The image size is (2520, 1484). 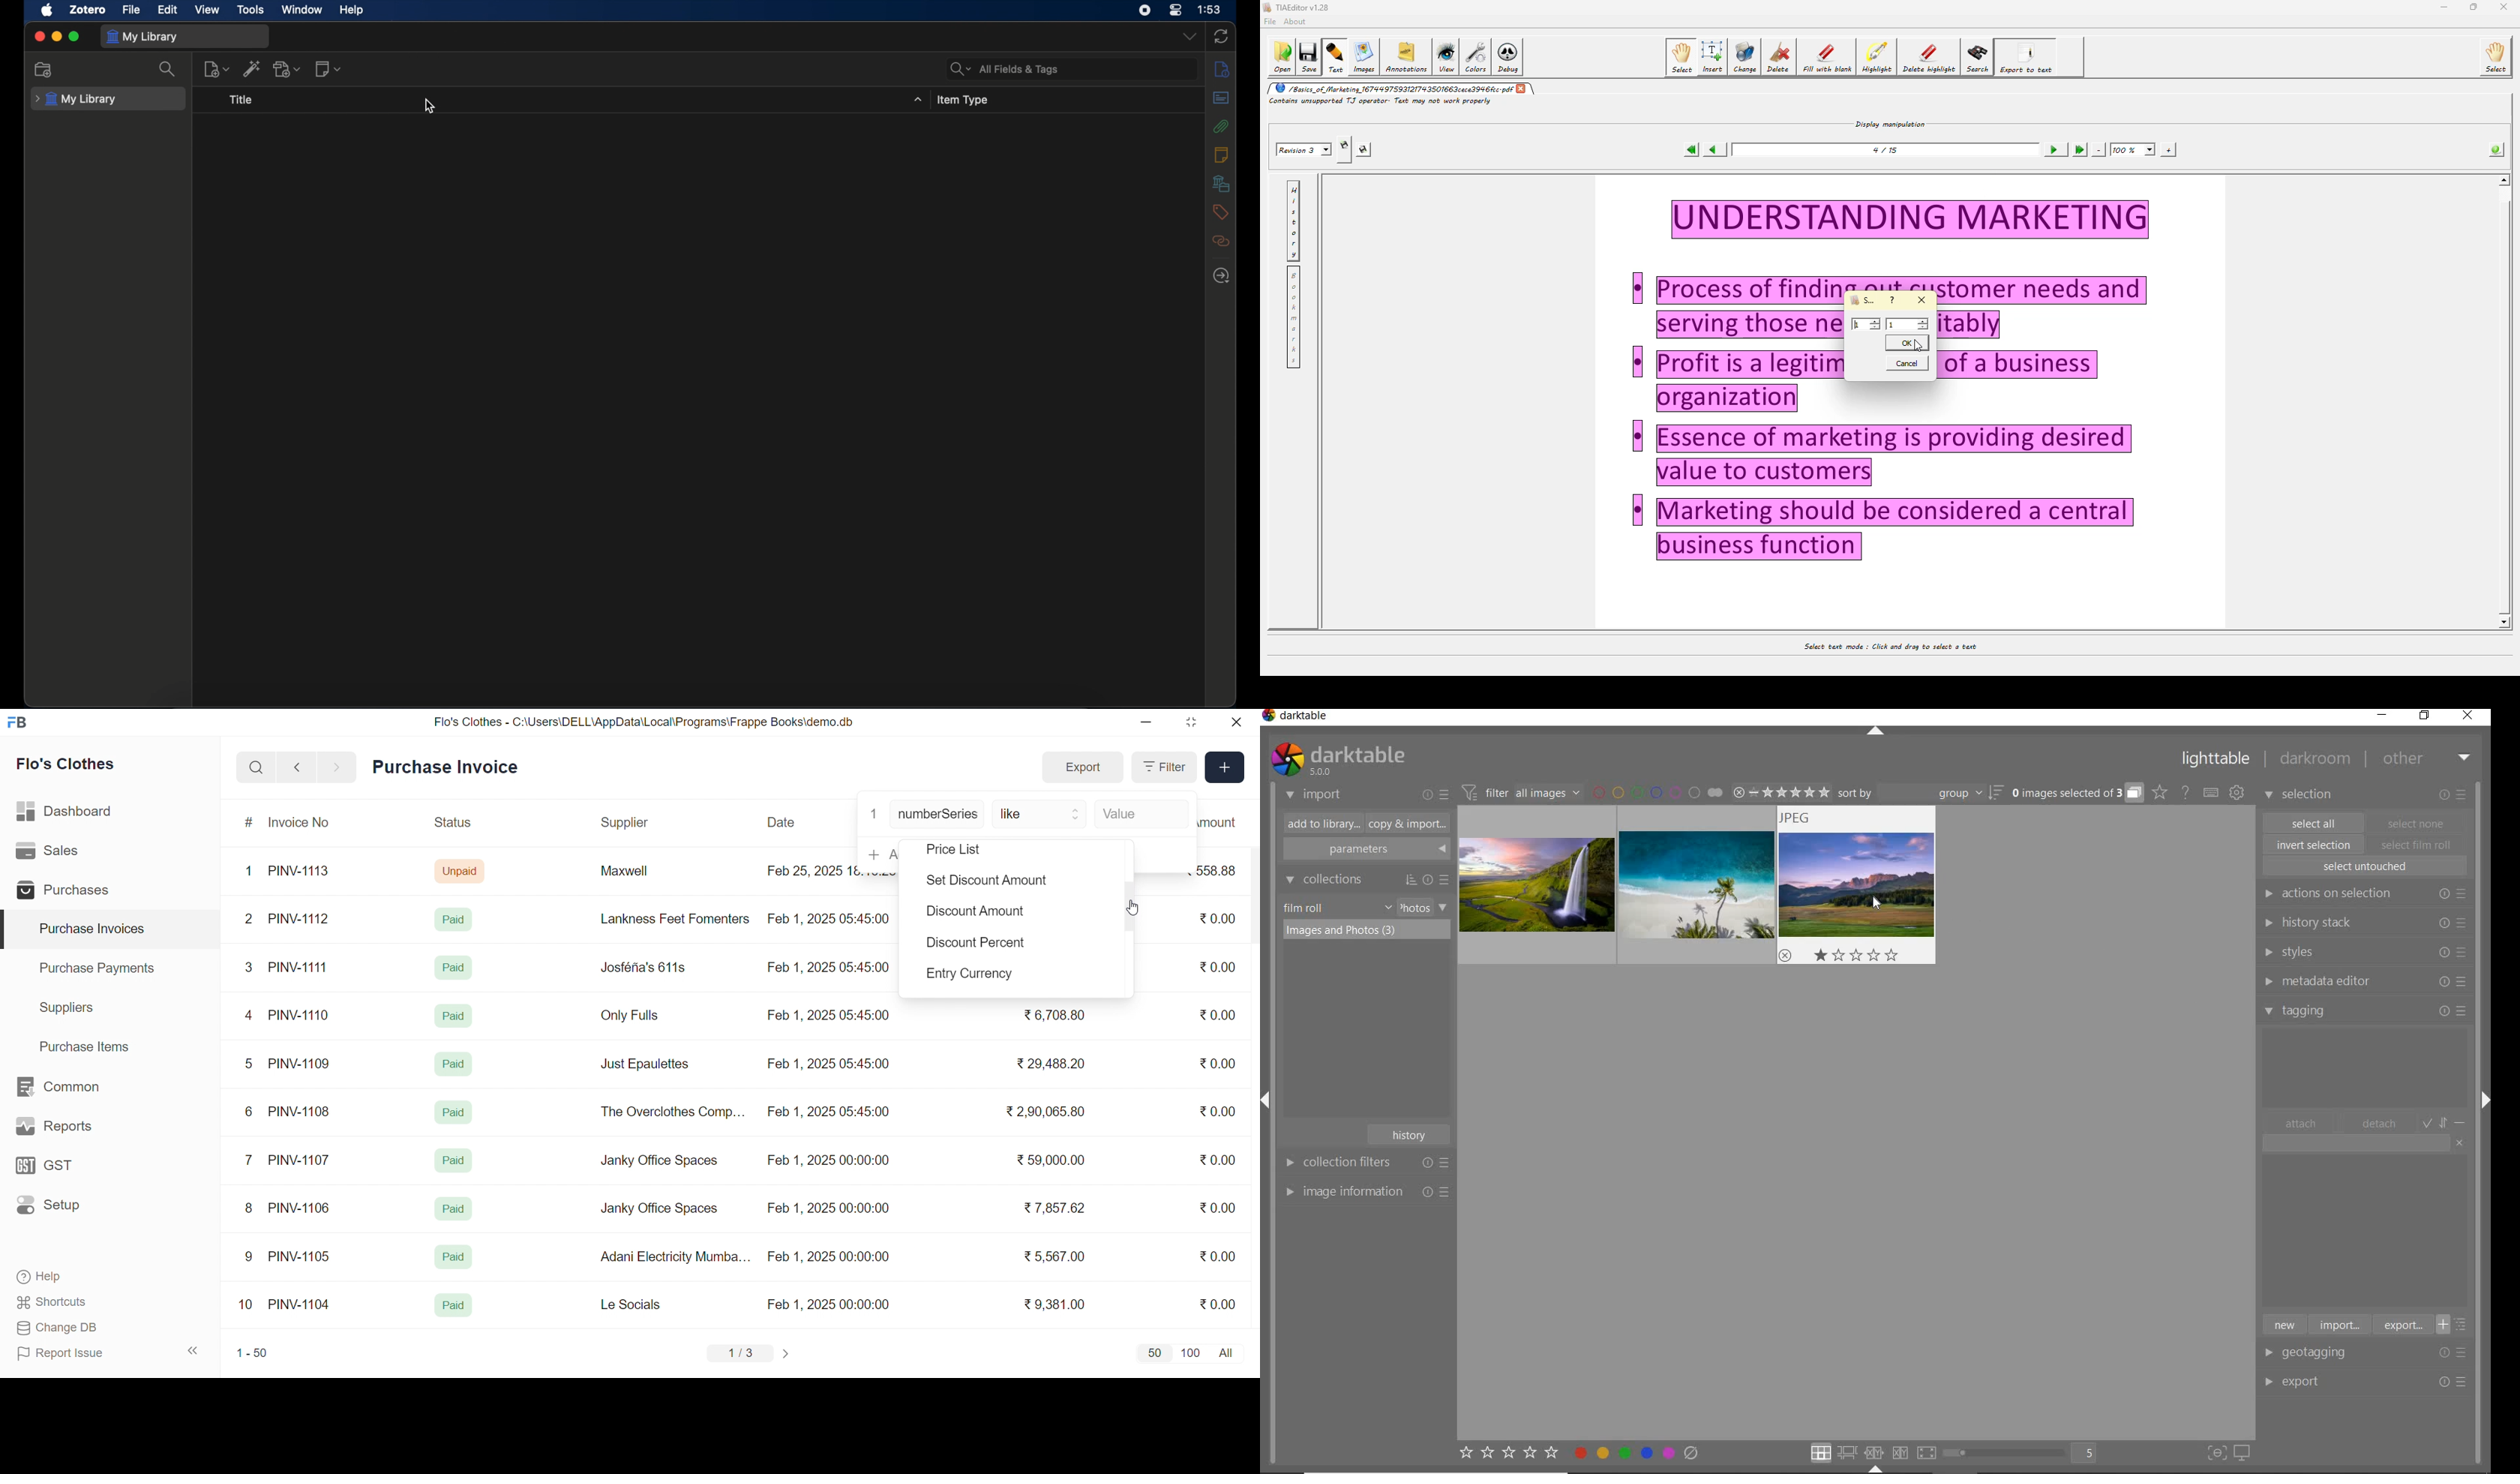 I want to click on ₹0.00, so click(x=1215, y=920).